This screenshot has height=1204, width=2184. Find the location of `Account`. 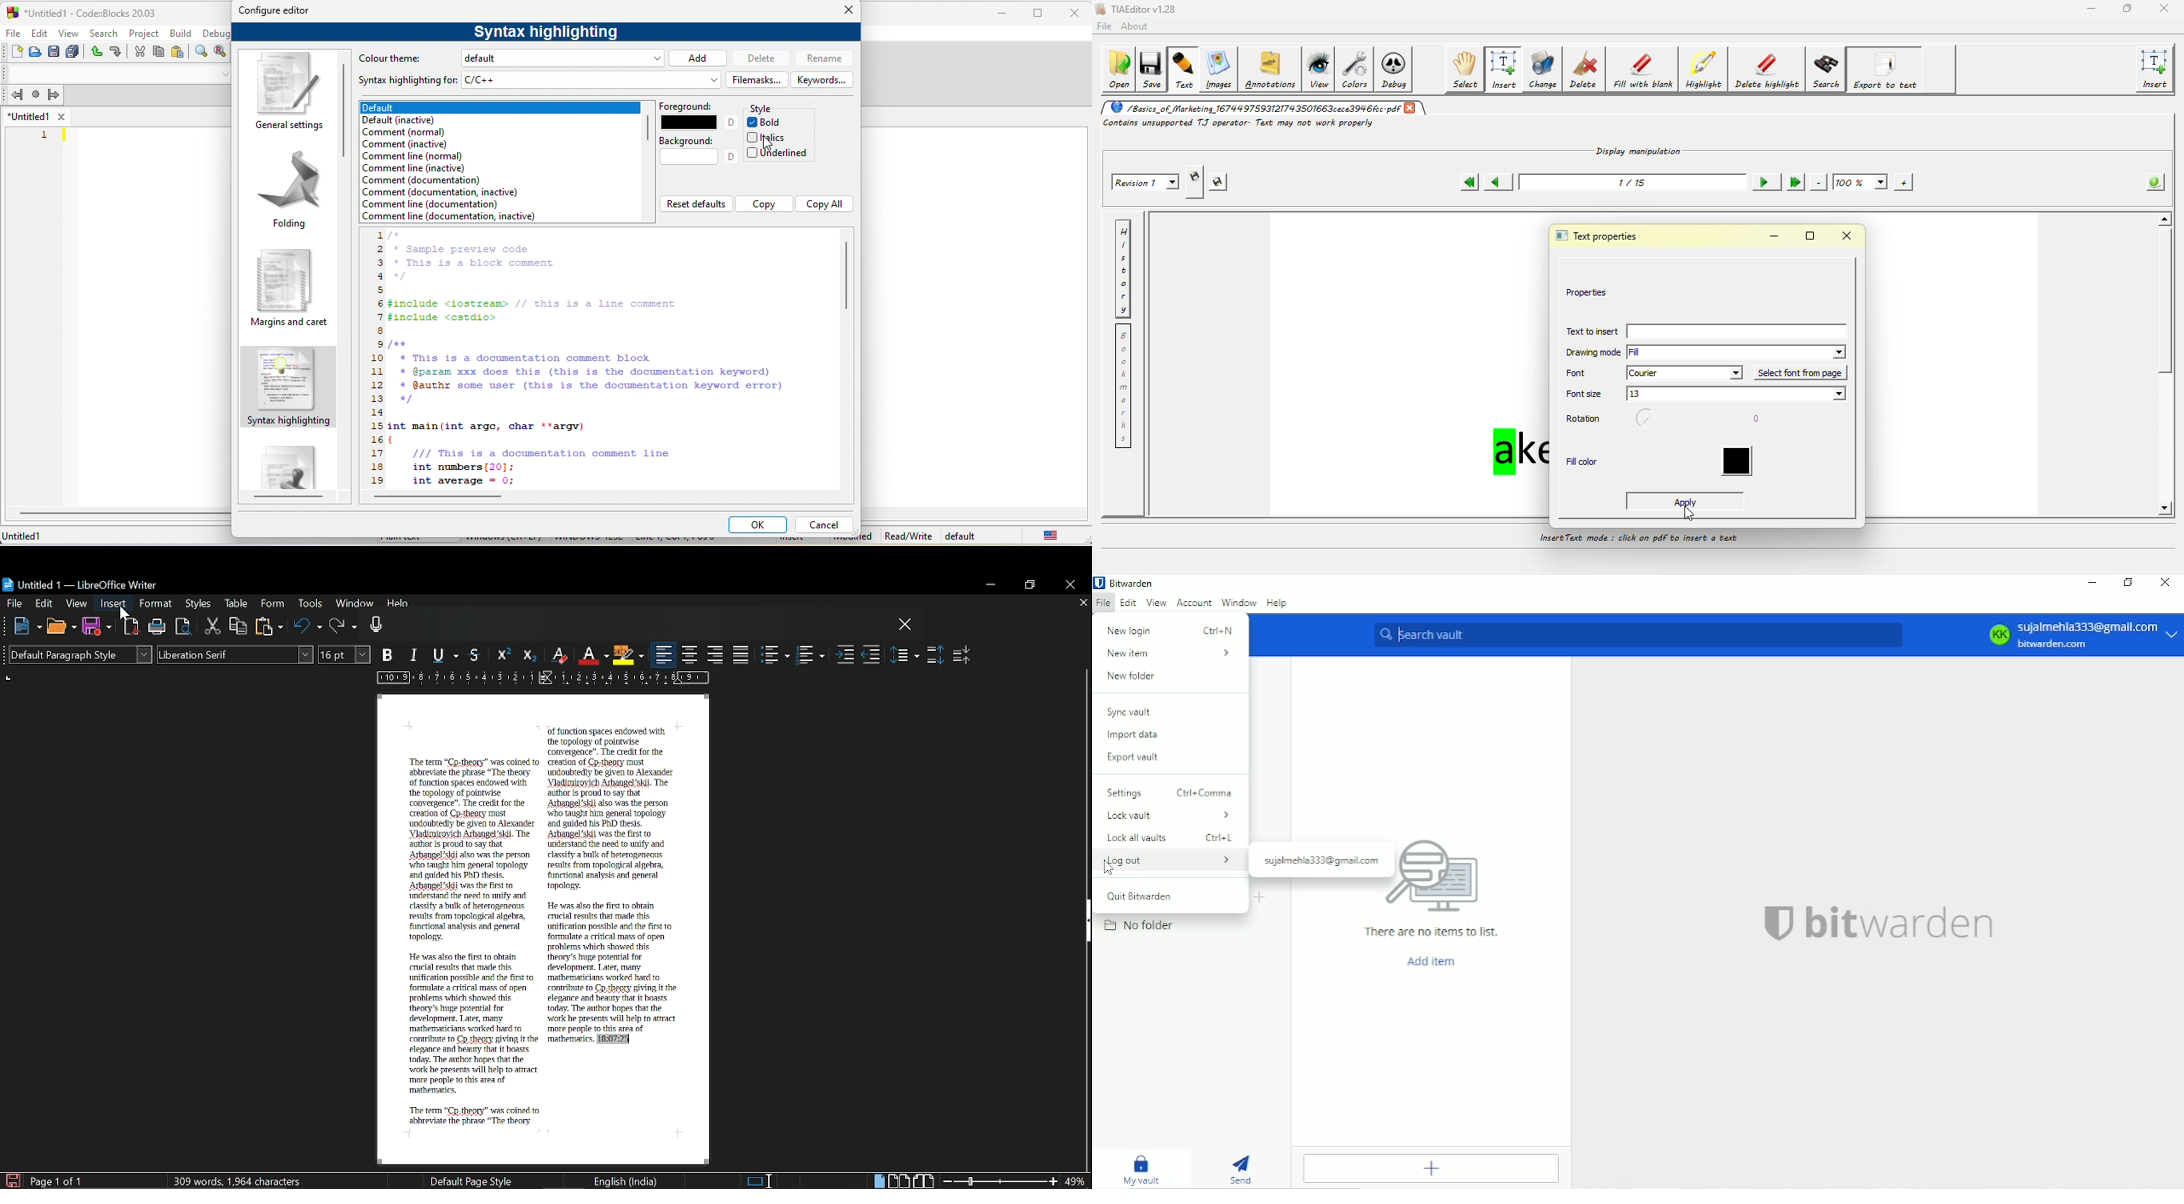

Account is located at coordinates (1192, 602).